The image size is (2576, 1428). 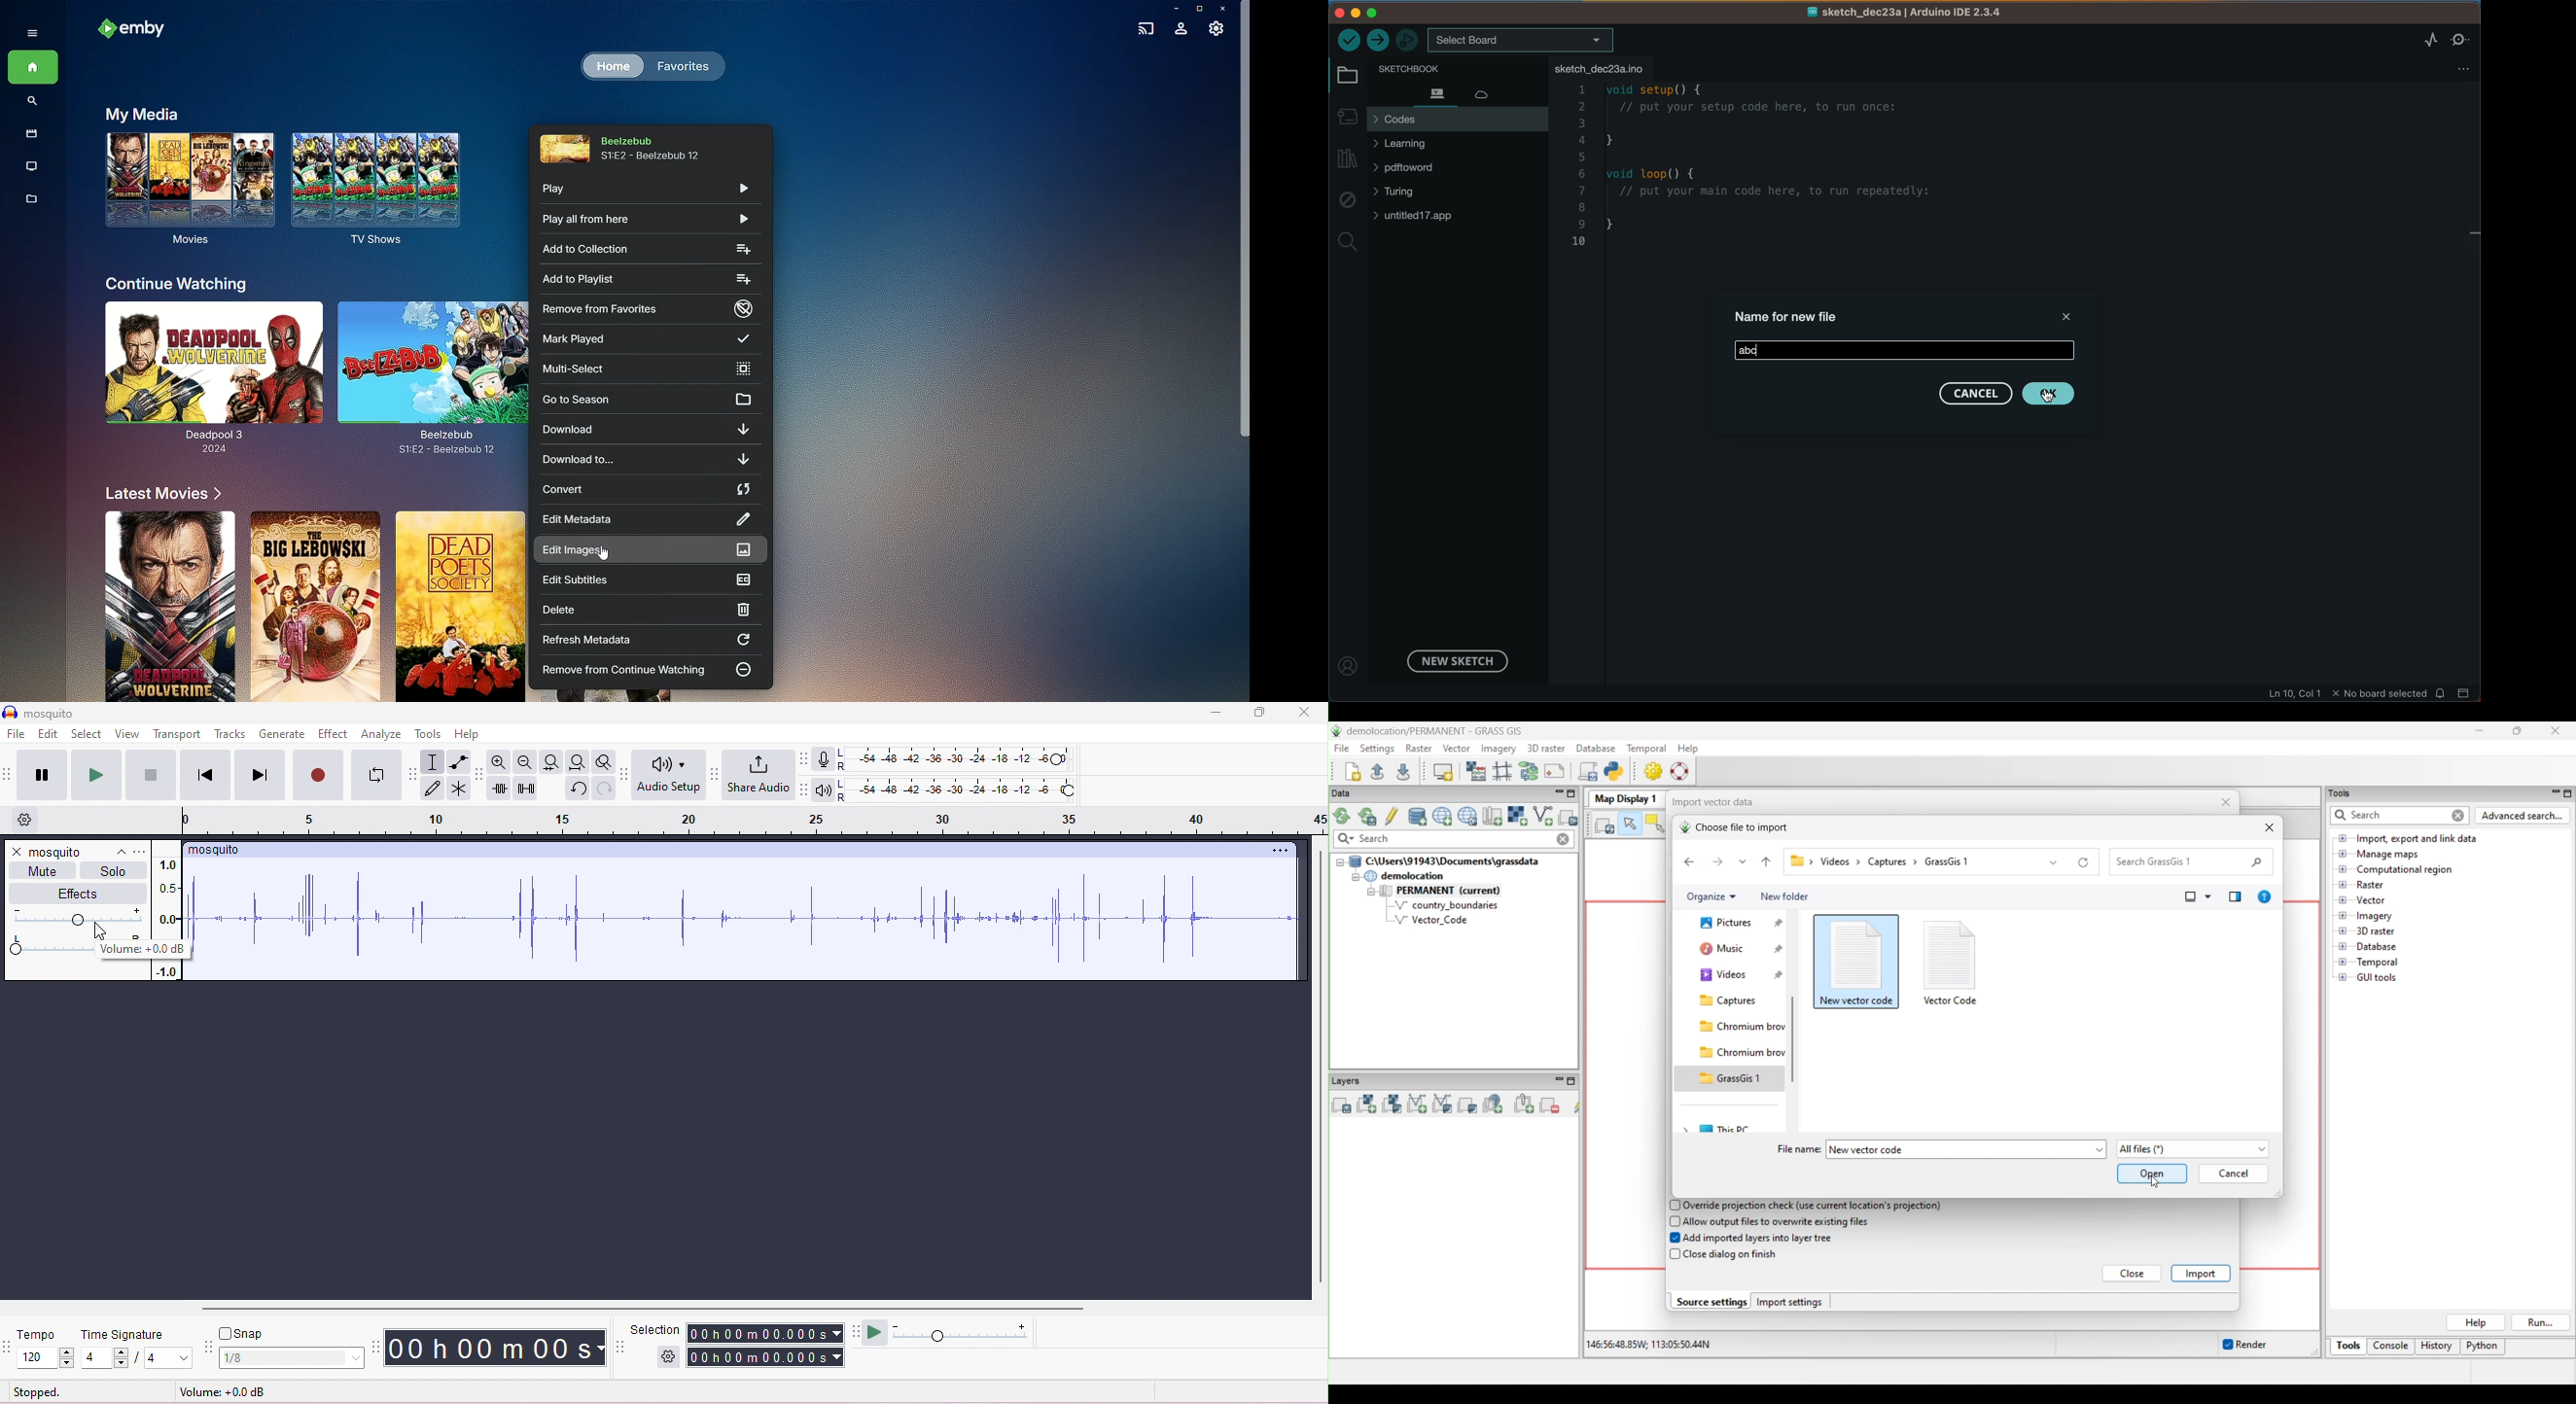 I want to click on Deadpool 3, so click(x=207, y=381).